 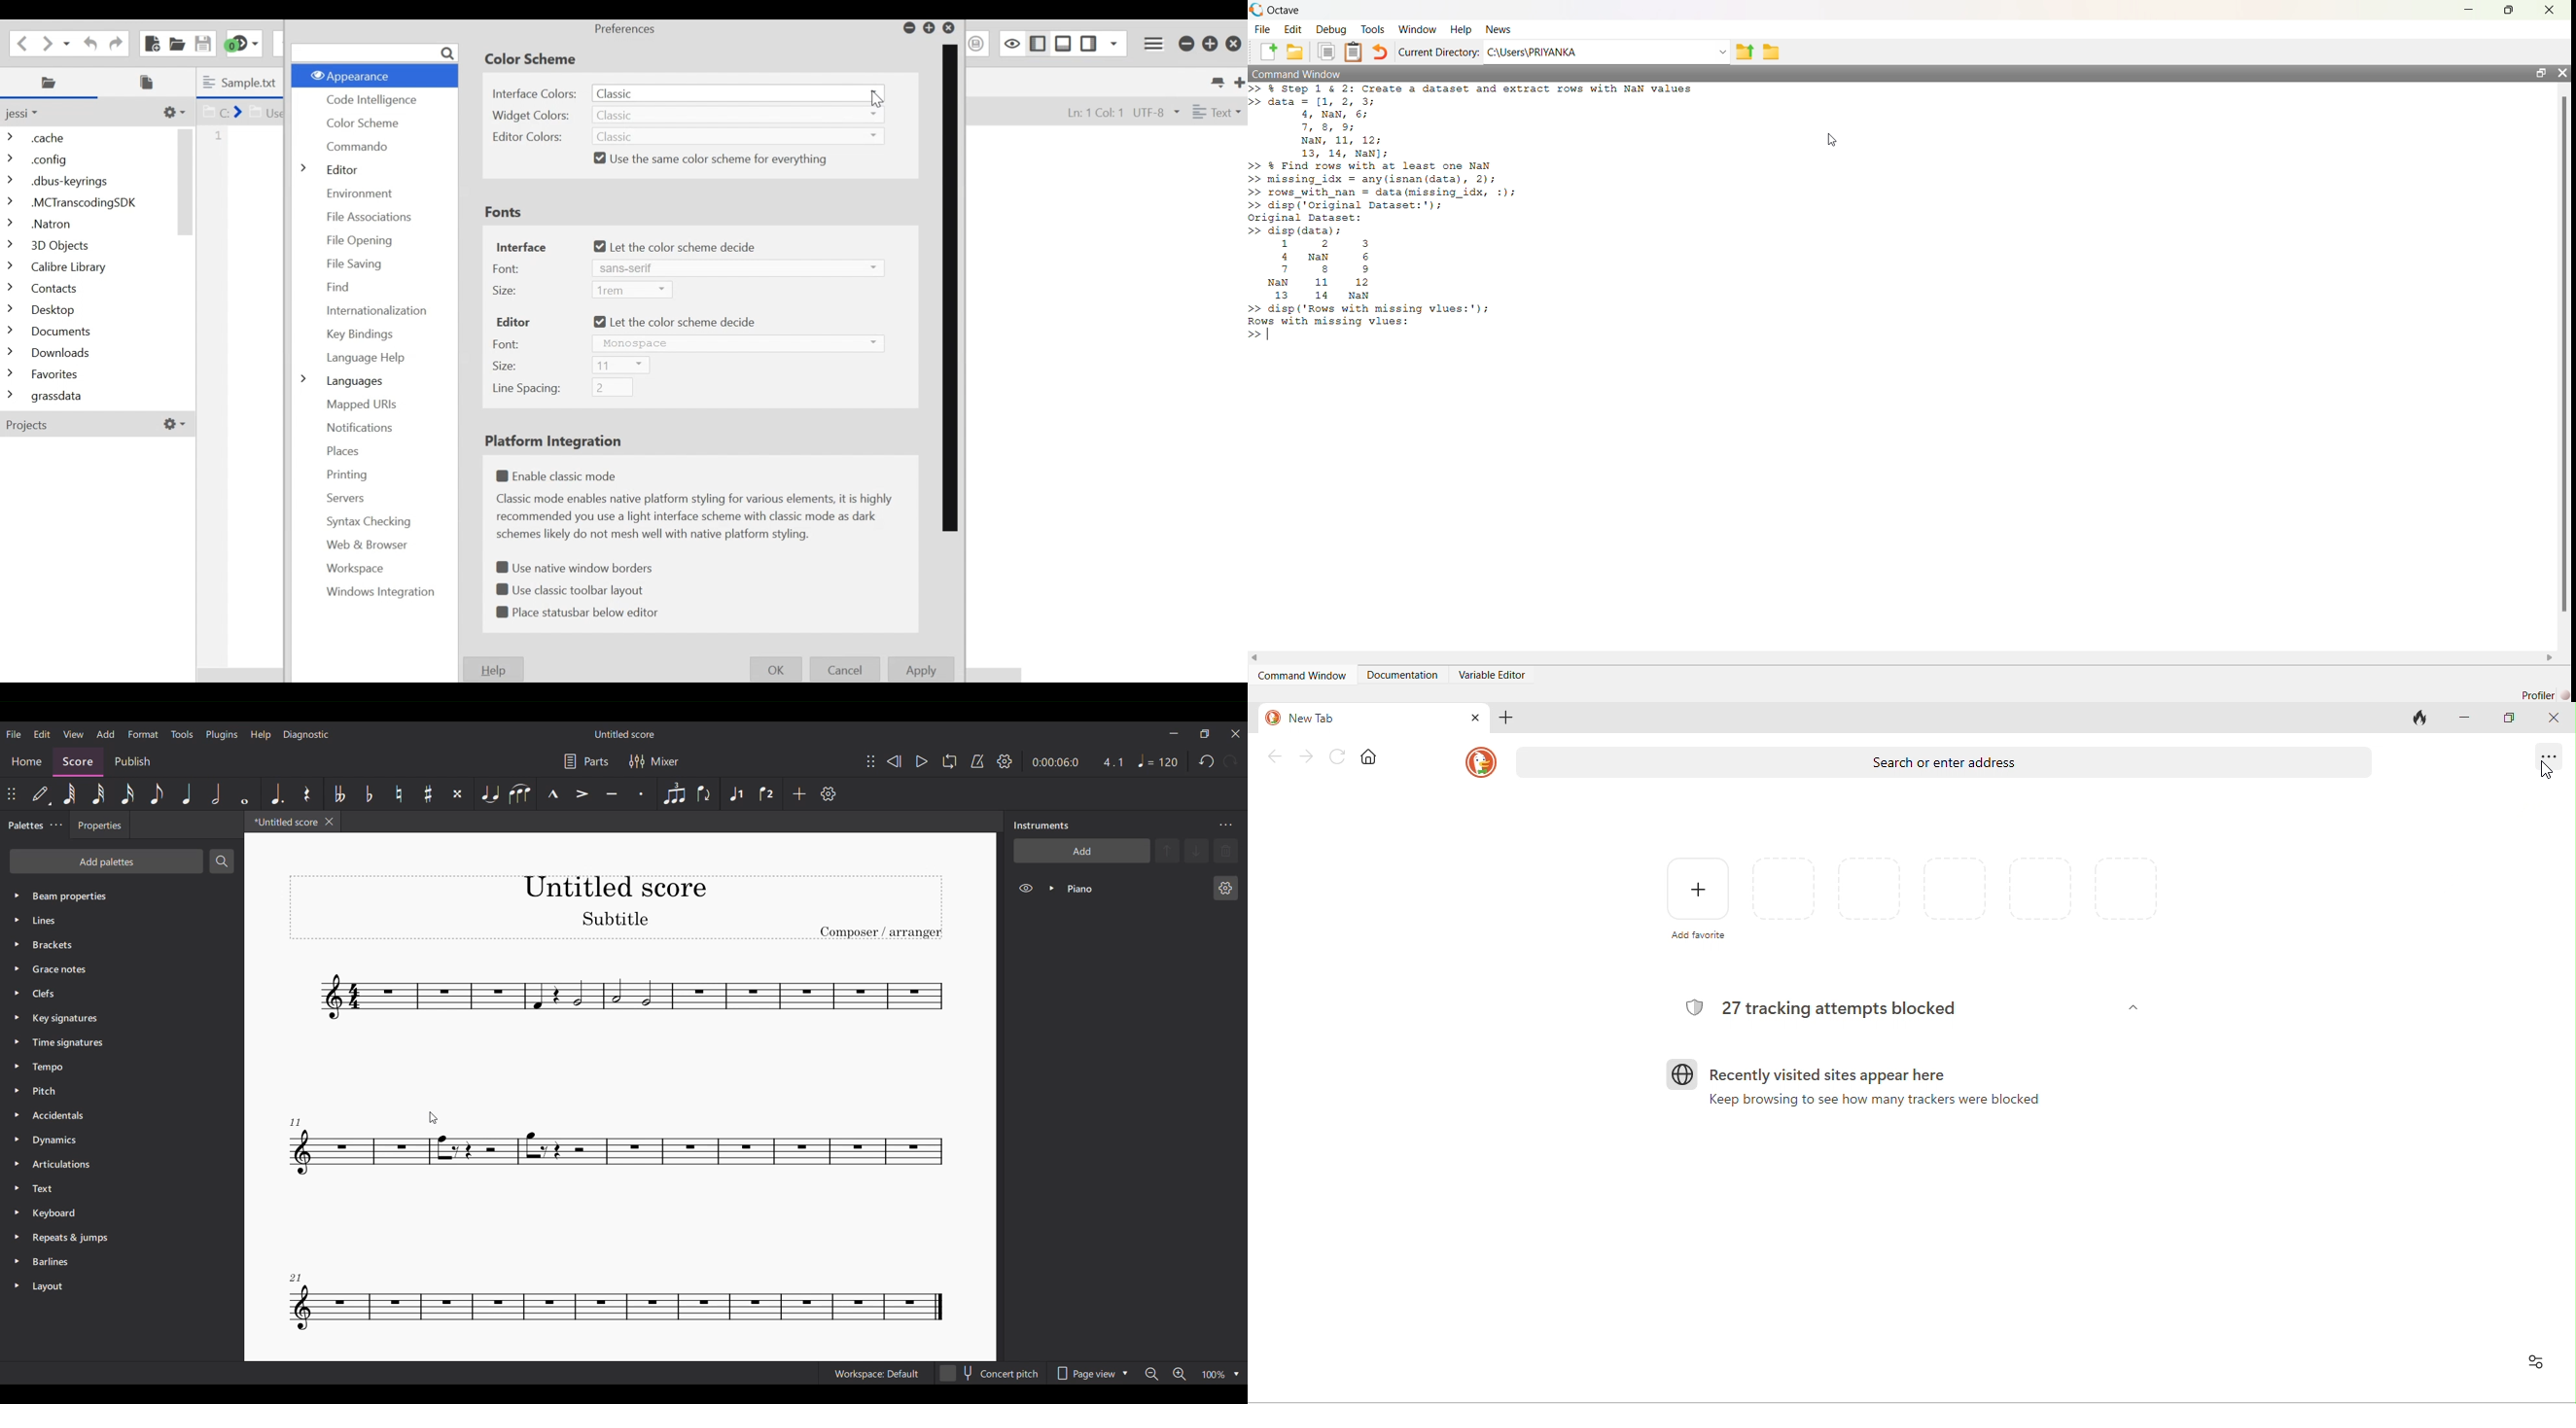 What do you see at coordinates (978, 761) in the screenshot?
I see `Metronome` at bounding box center [978, 761].